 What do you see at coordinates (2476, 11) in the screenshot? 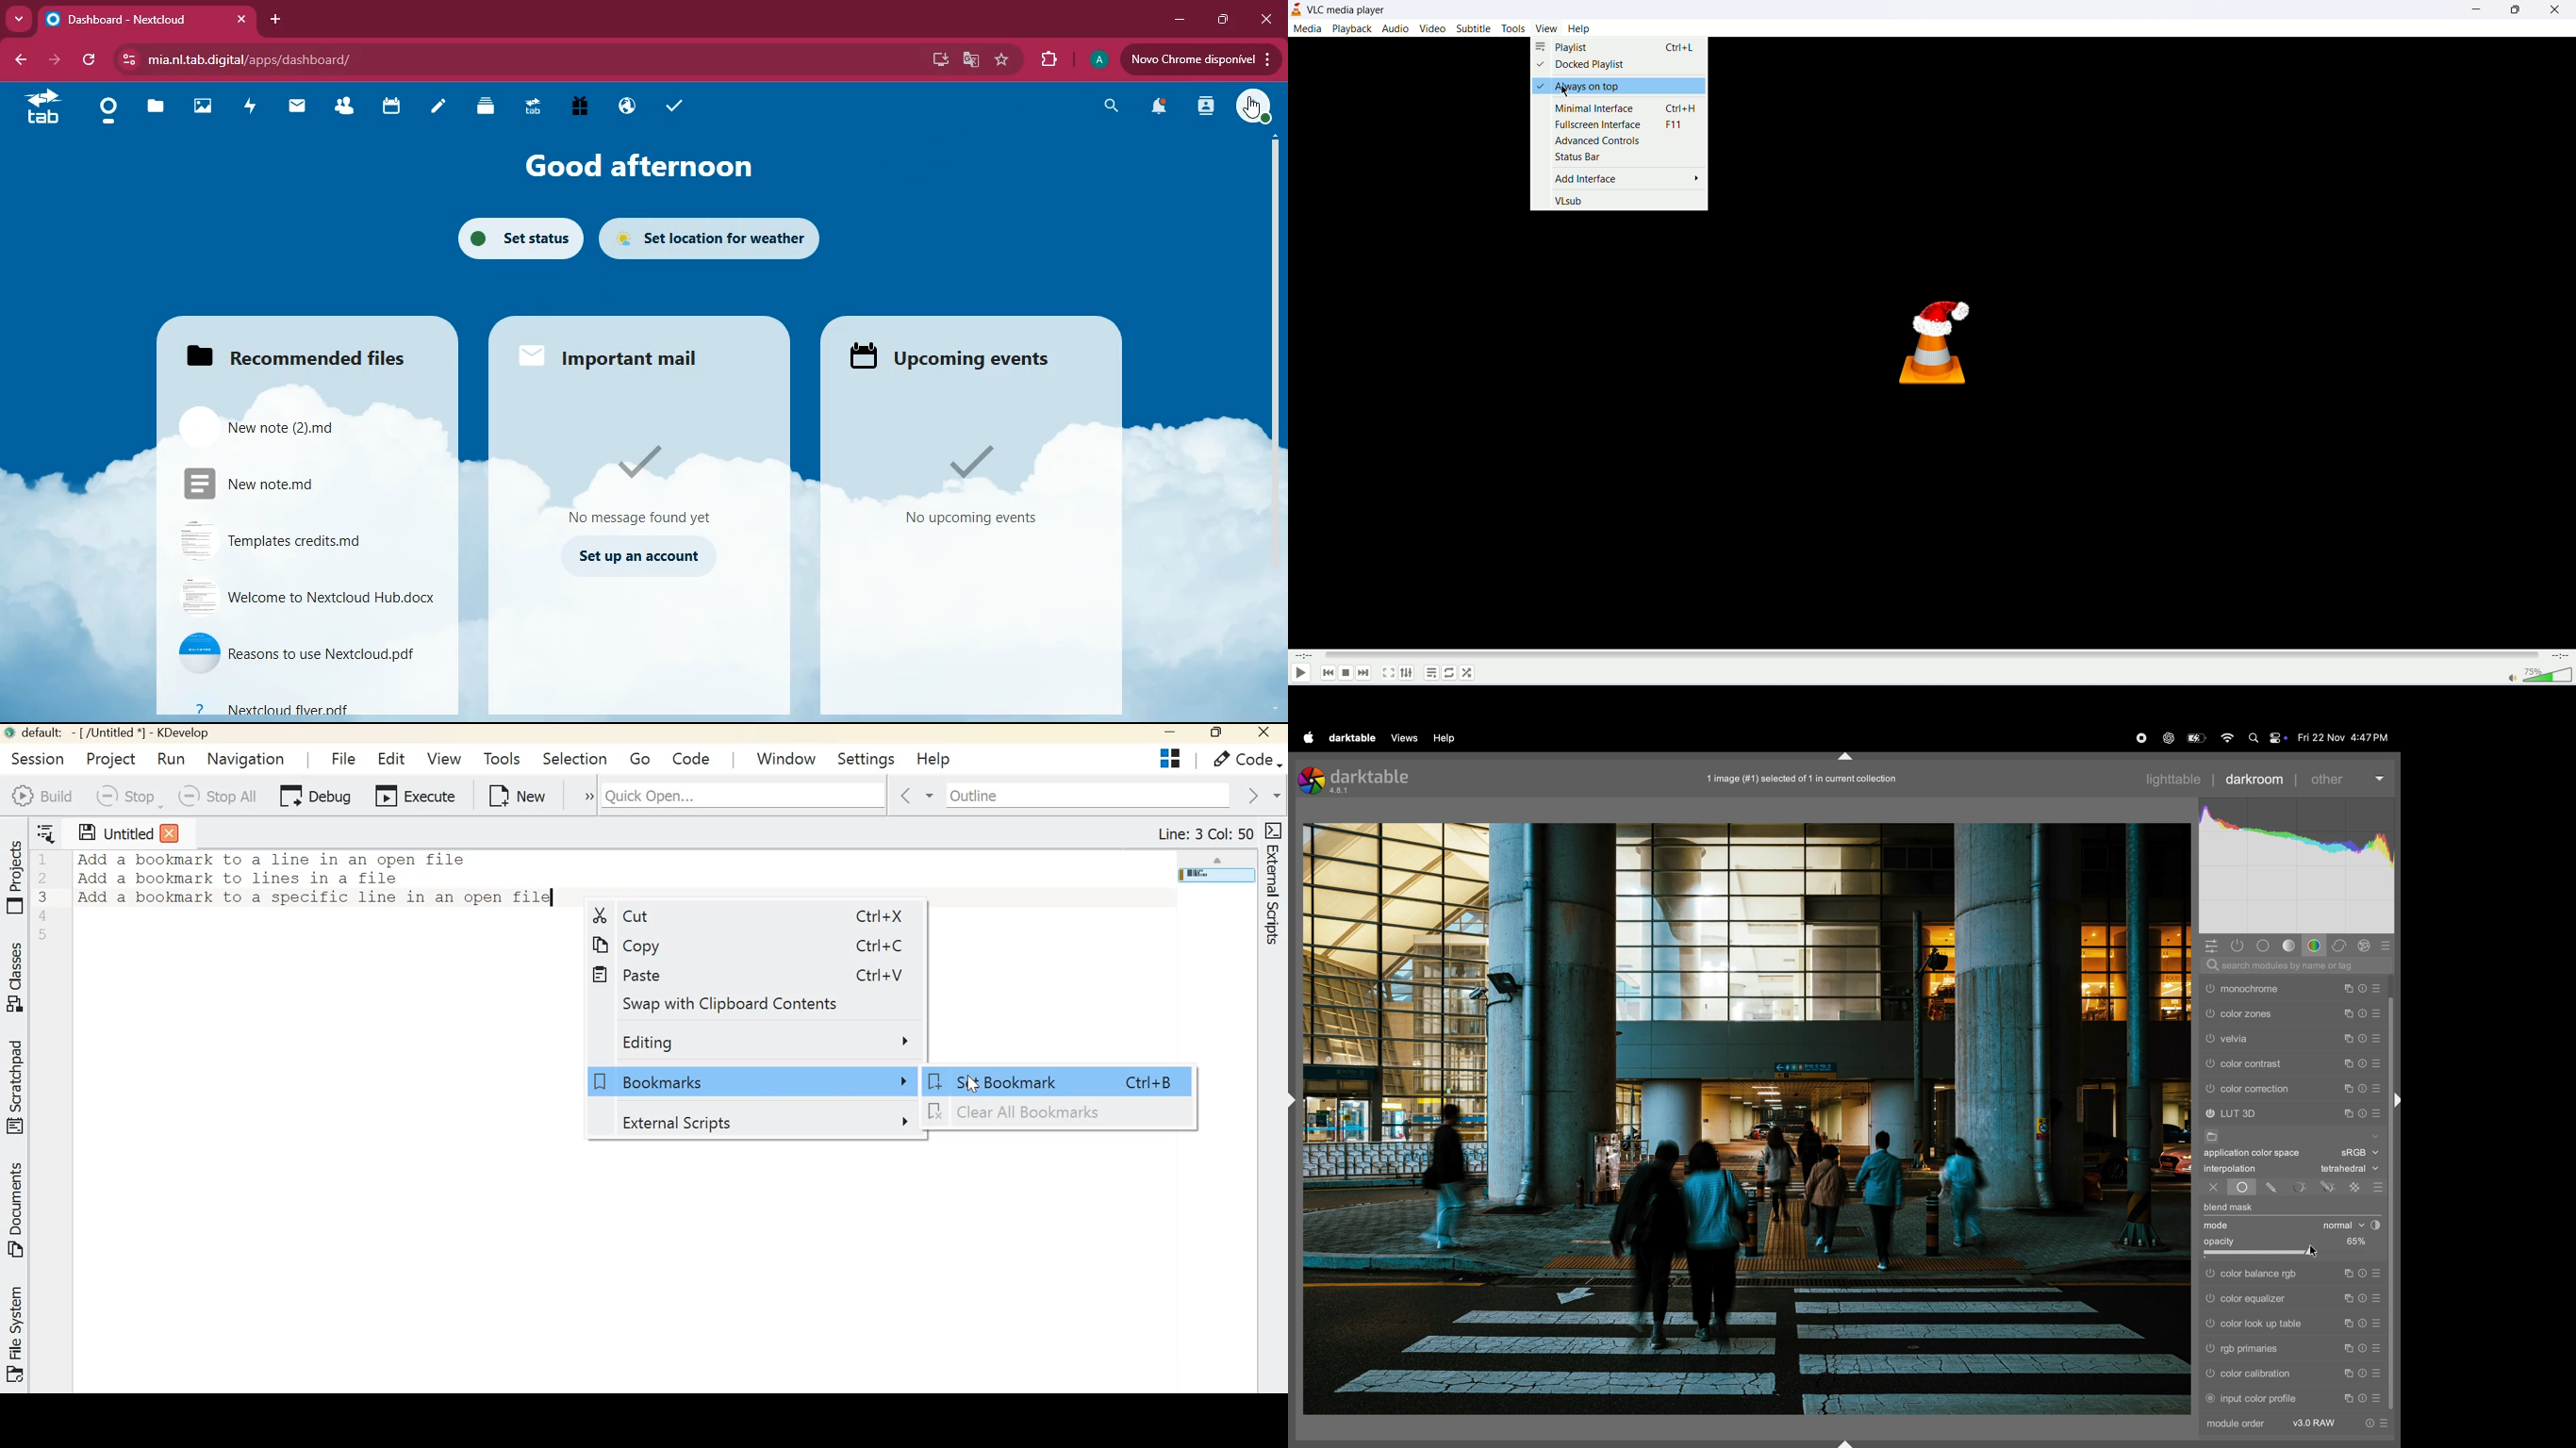
I see `minimize` at bounding box center [2476, 11].